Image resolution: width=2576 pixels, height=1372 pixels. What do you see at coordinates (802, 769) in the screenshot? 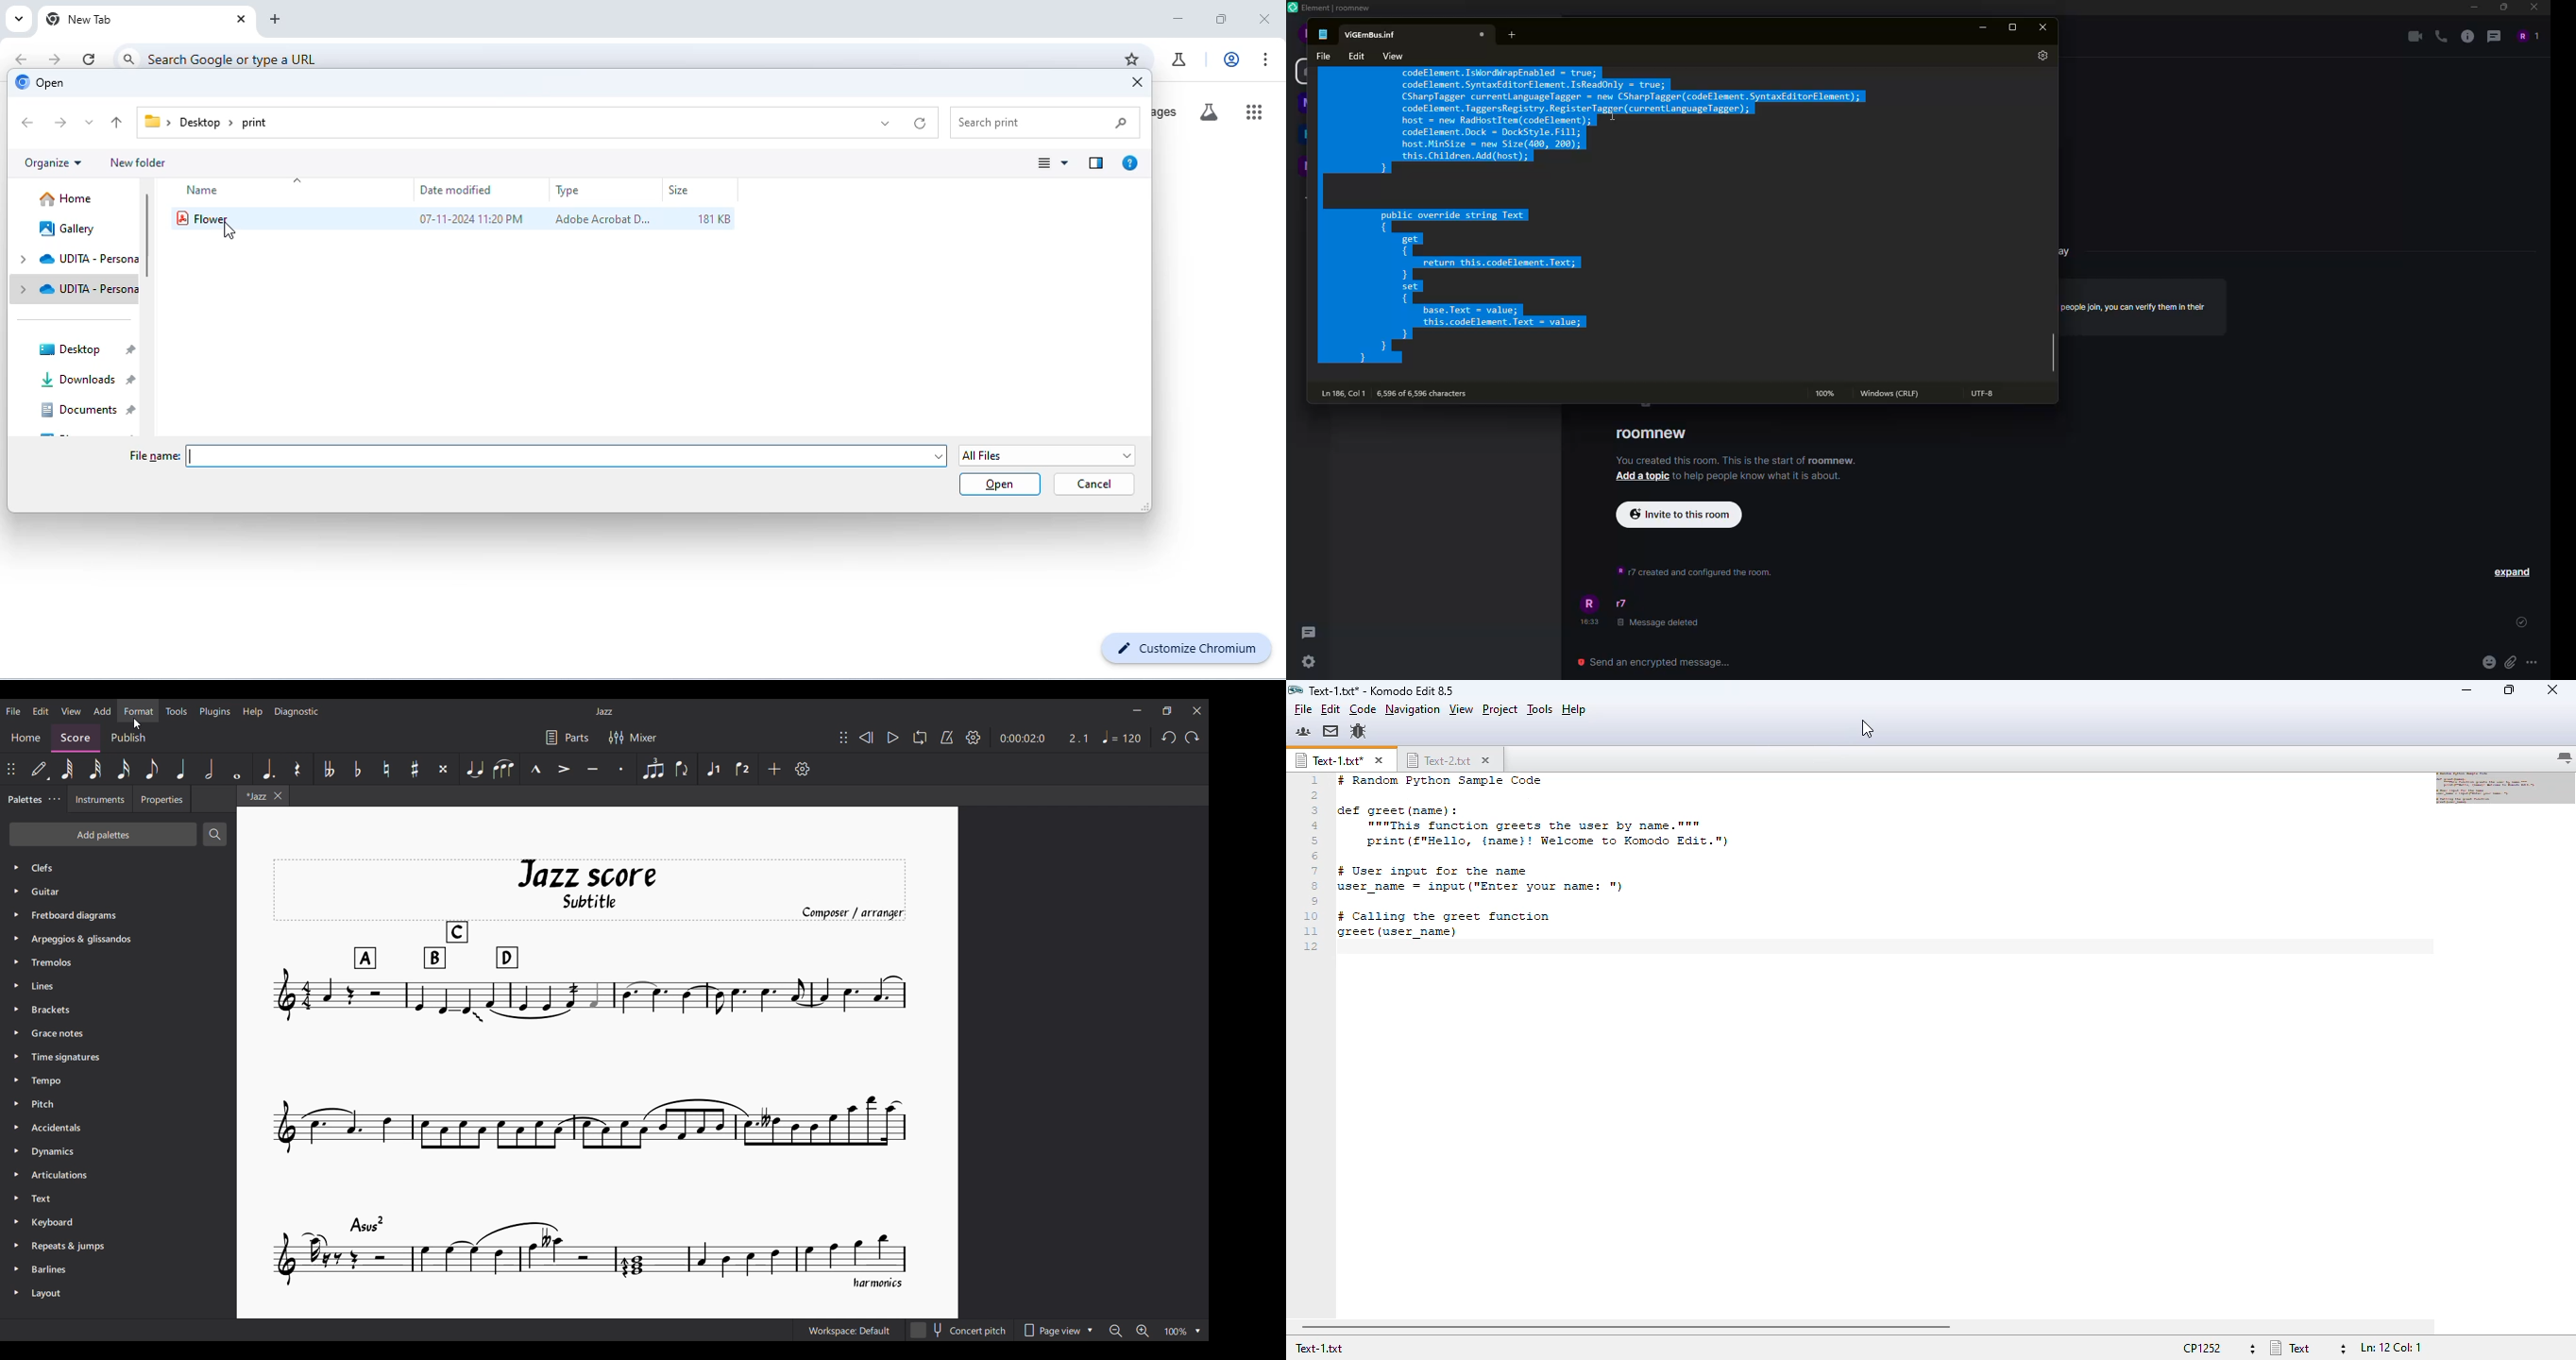
I see `Customize settings` at bounding box center [802, 769].